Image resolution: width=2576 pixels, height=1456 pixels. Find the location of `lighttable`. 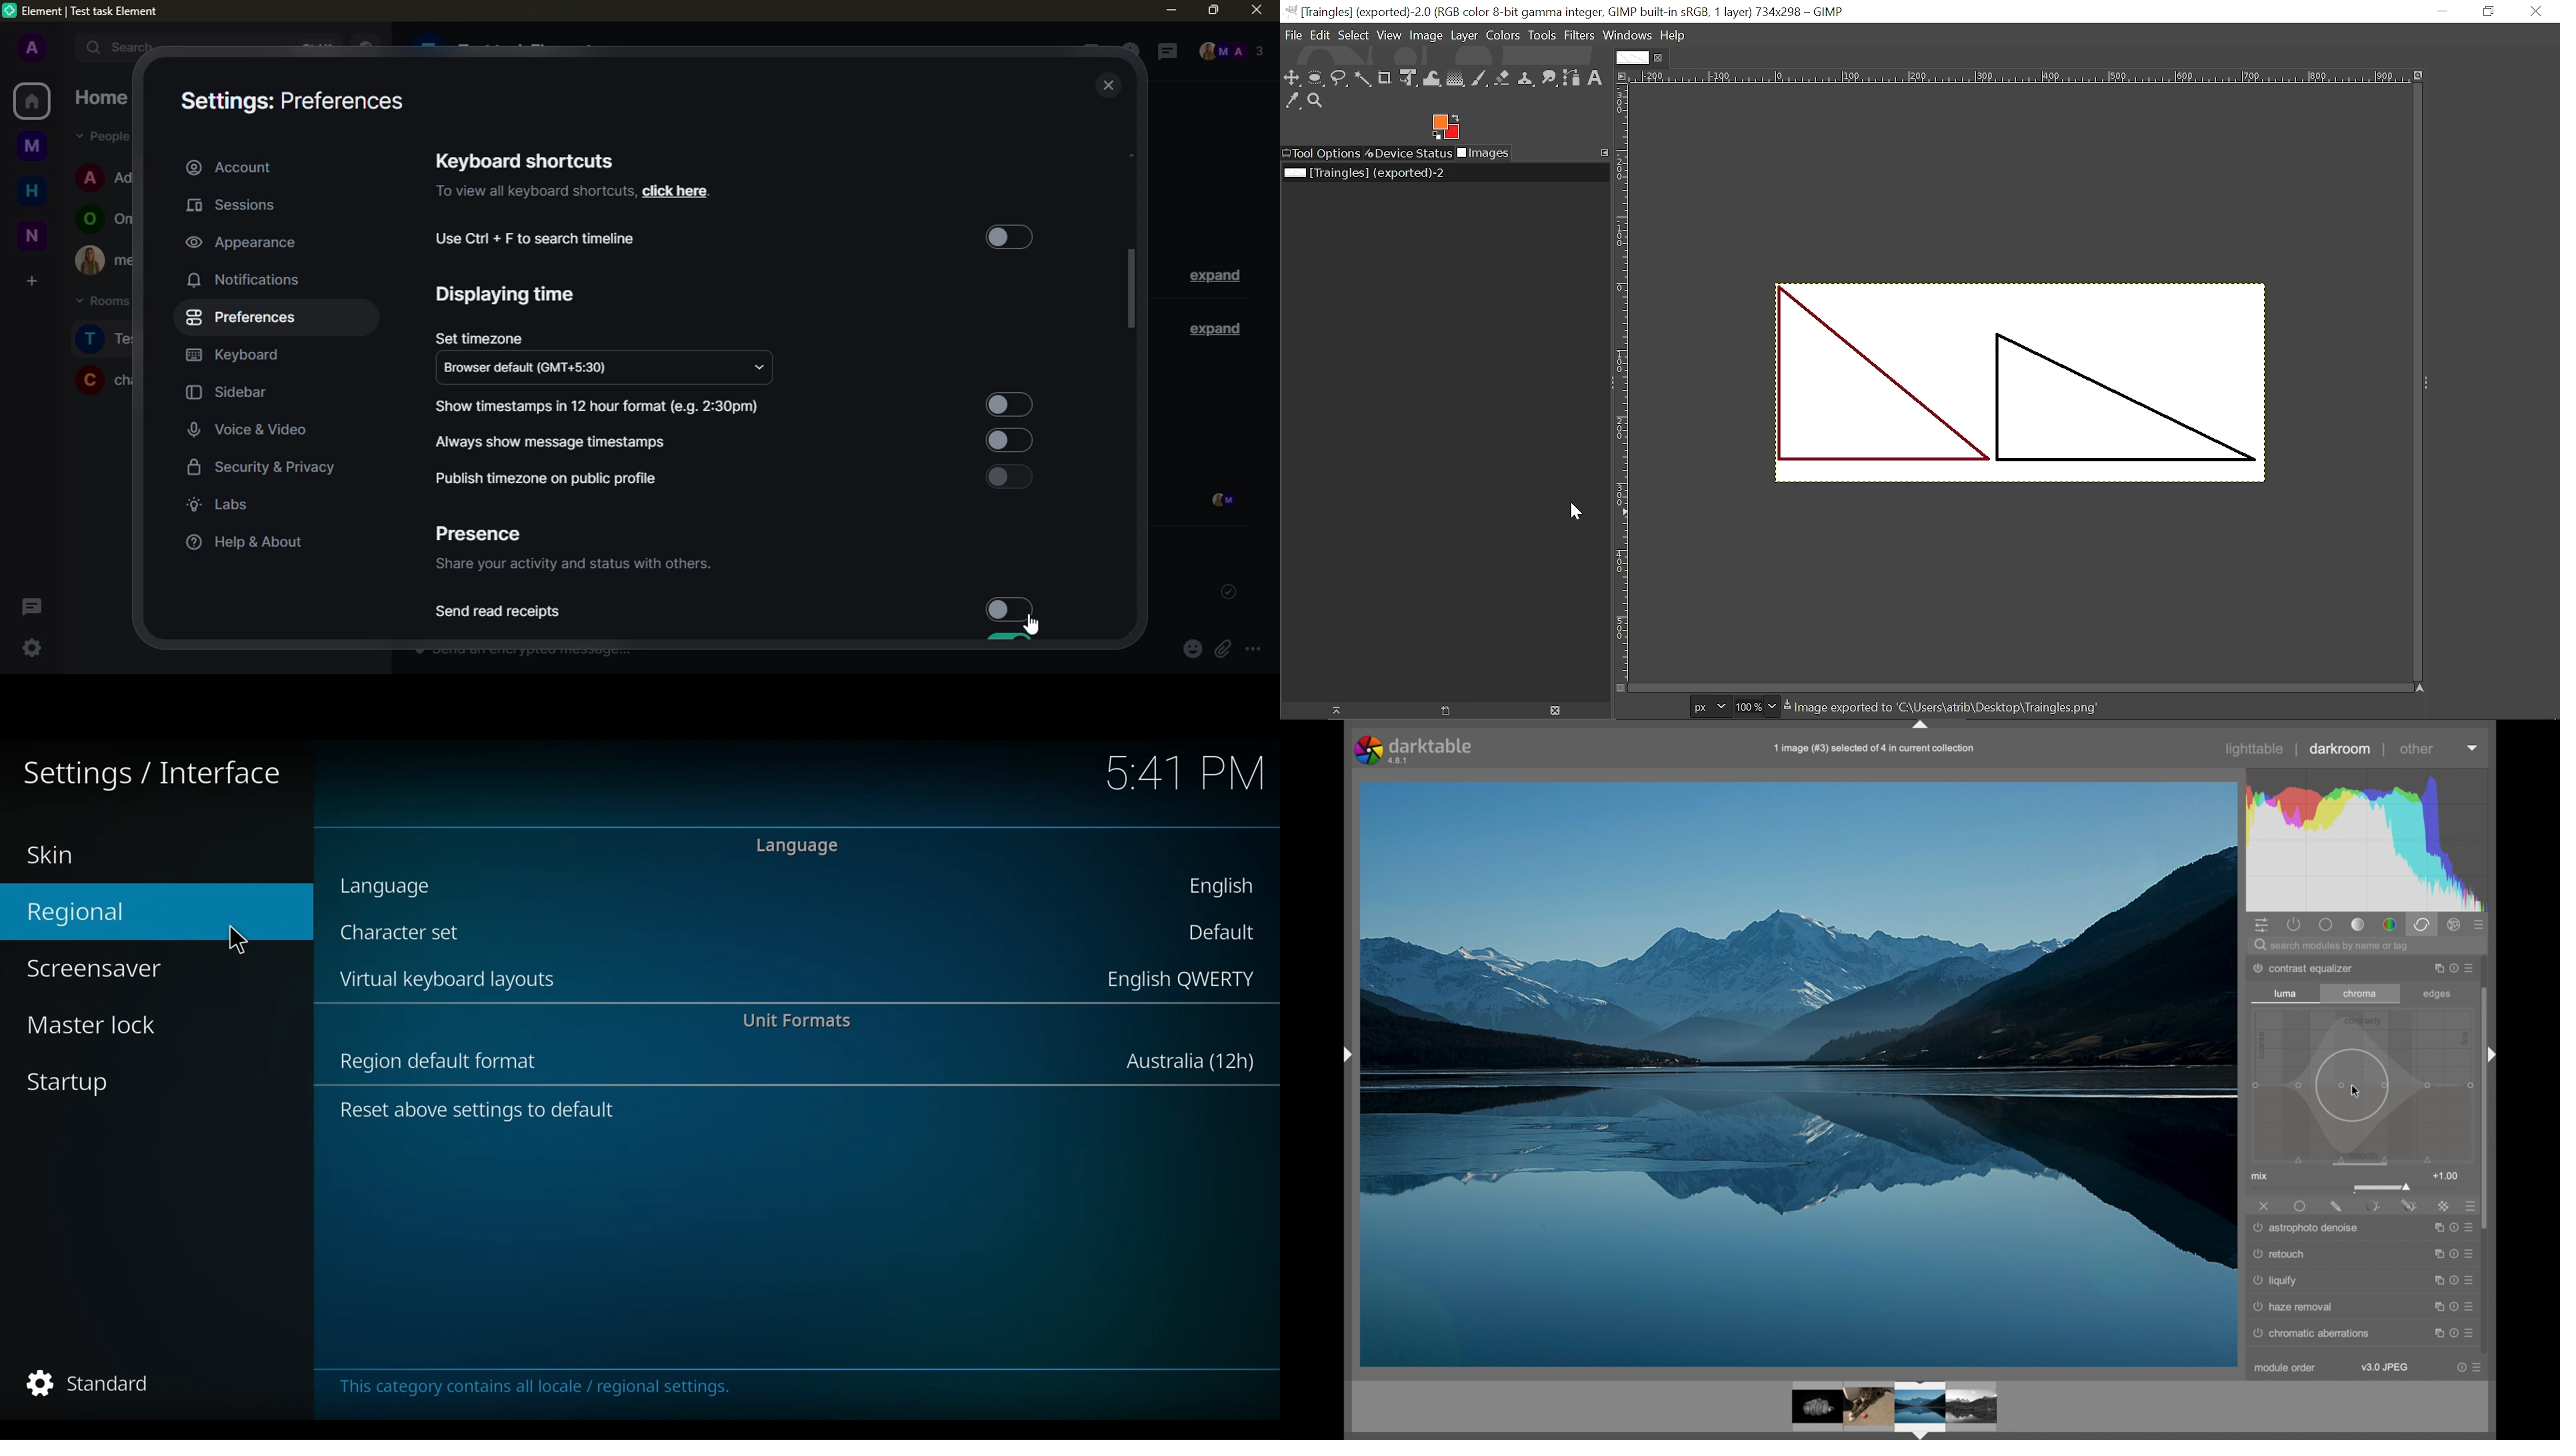

lighttable is located at coordinates (2255, 749).